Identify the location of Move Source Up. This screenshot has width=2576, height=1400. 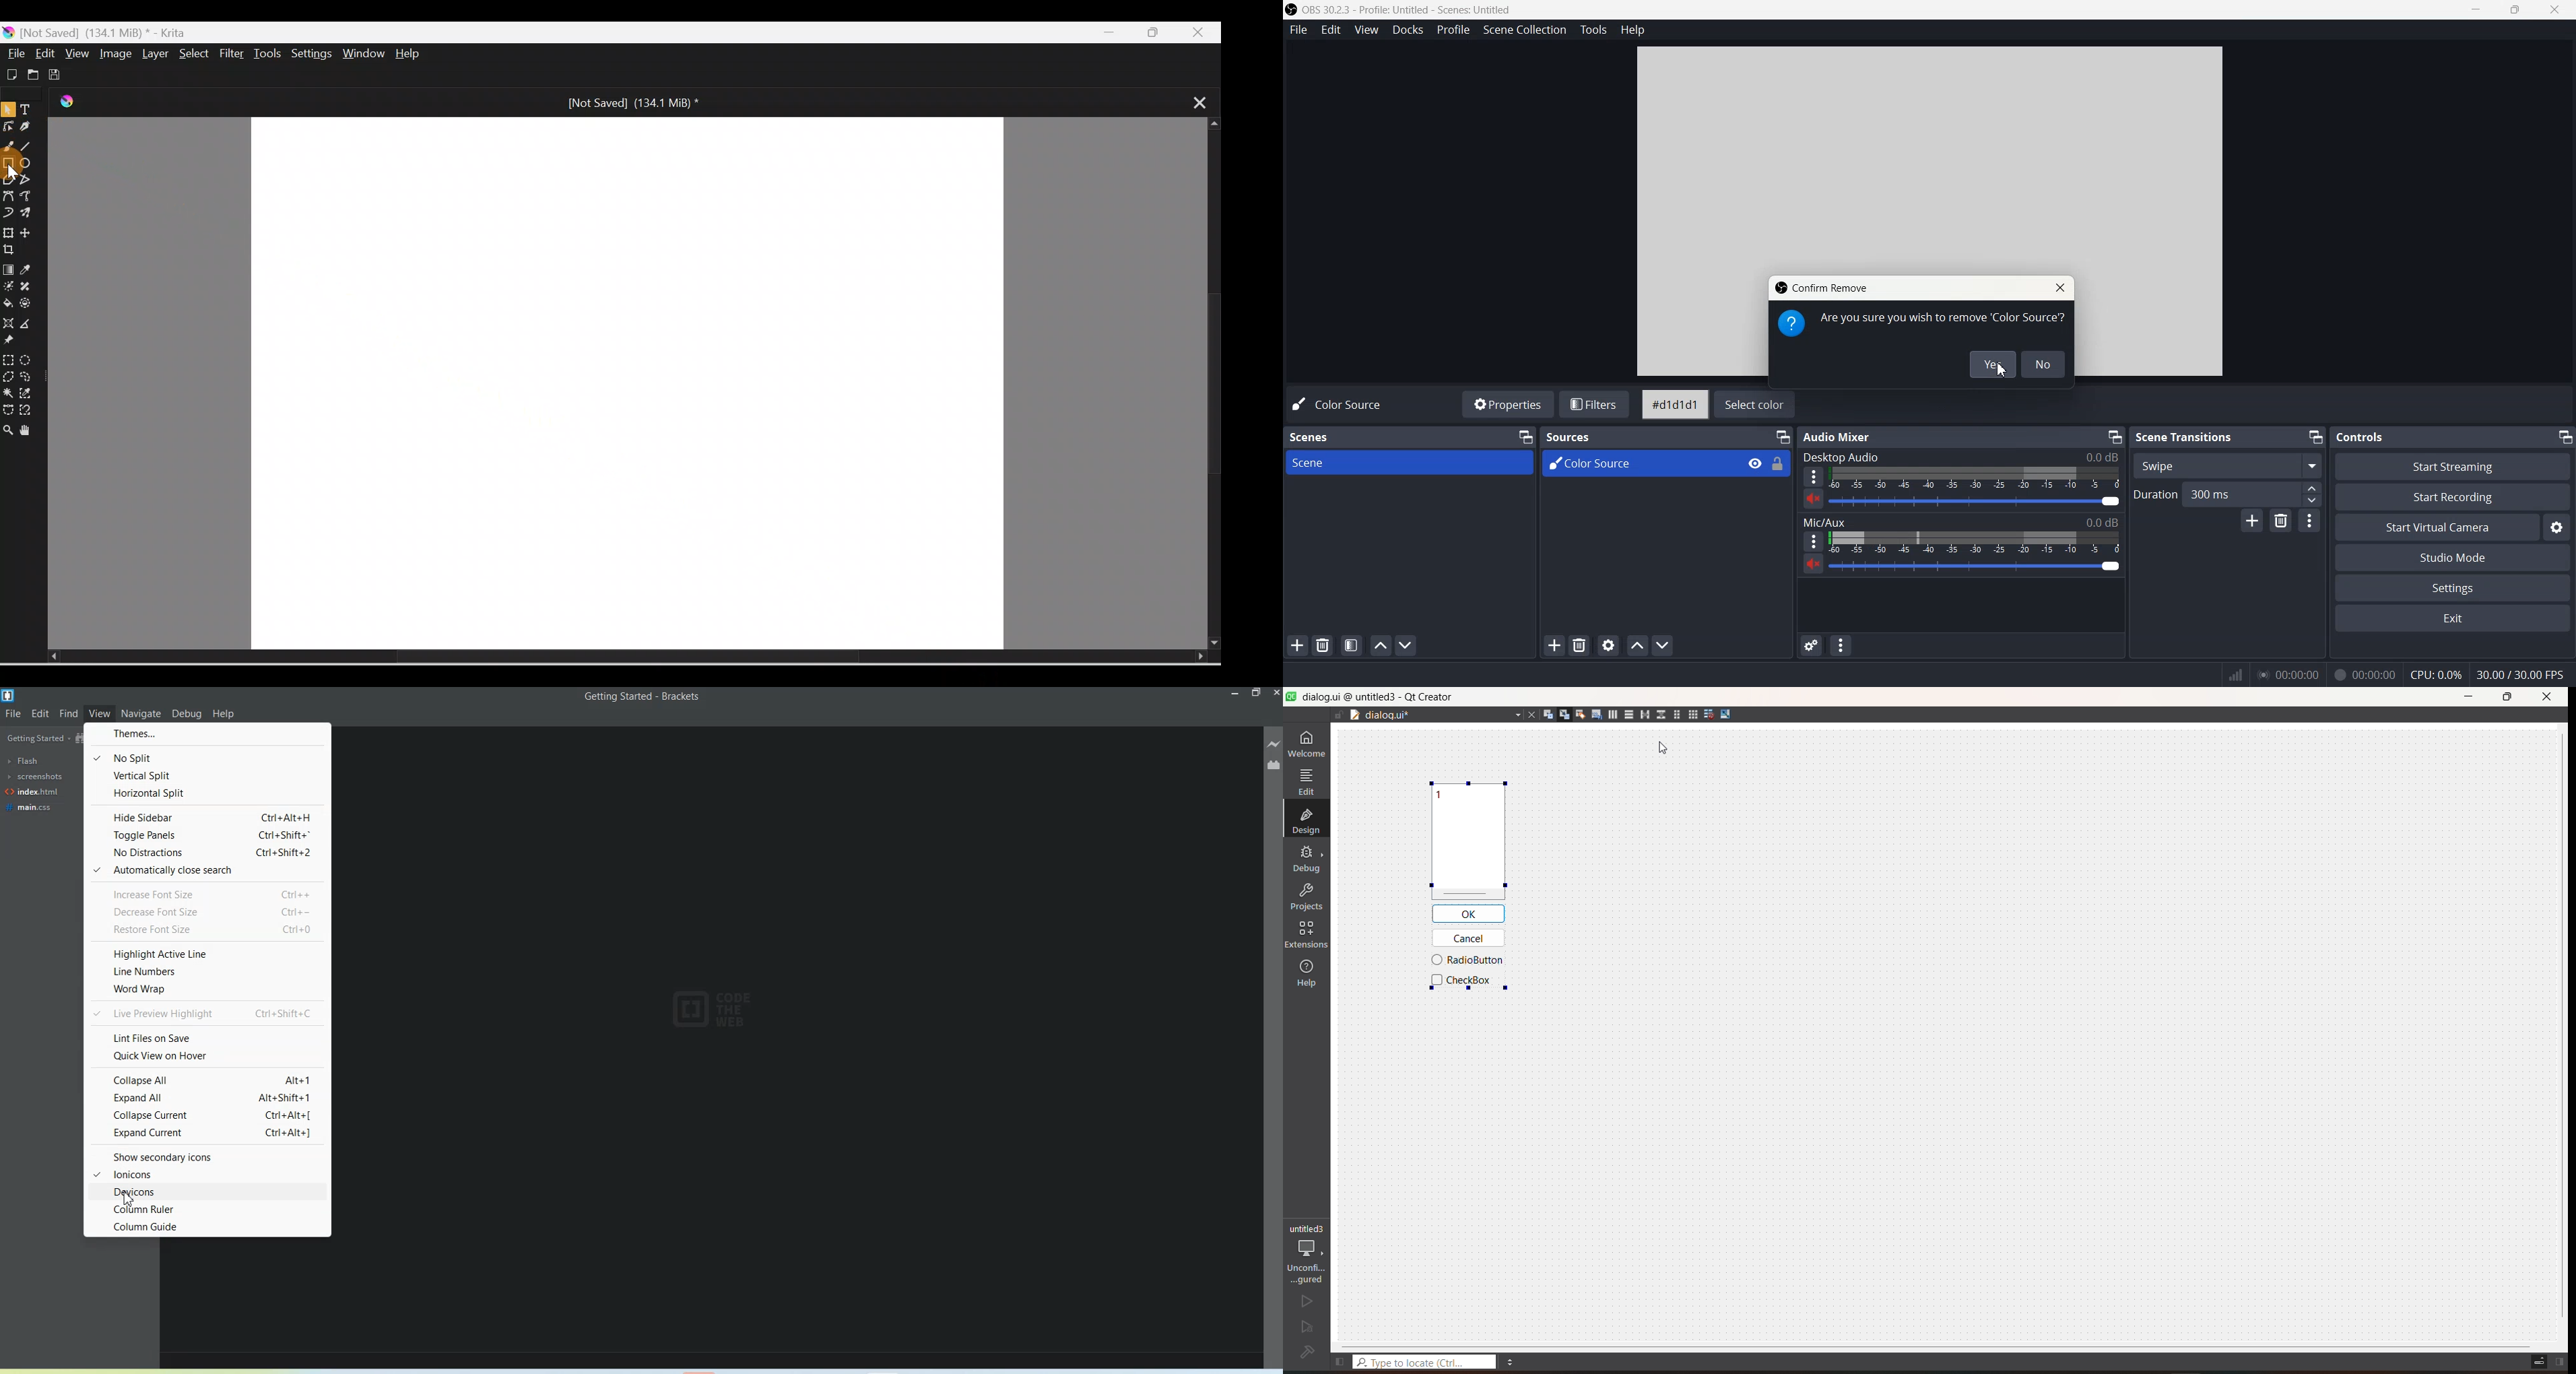
(1637, 645).